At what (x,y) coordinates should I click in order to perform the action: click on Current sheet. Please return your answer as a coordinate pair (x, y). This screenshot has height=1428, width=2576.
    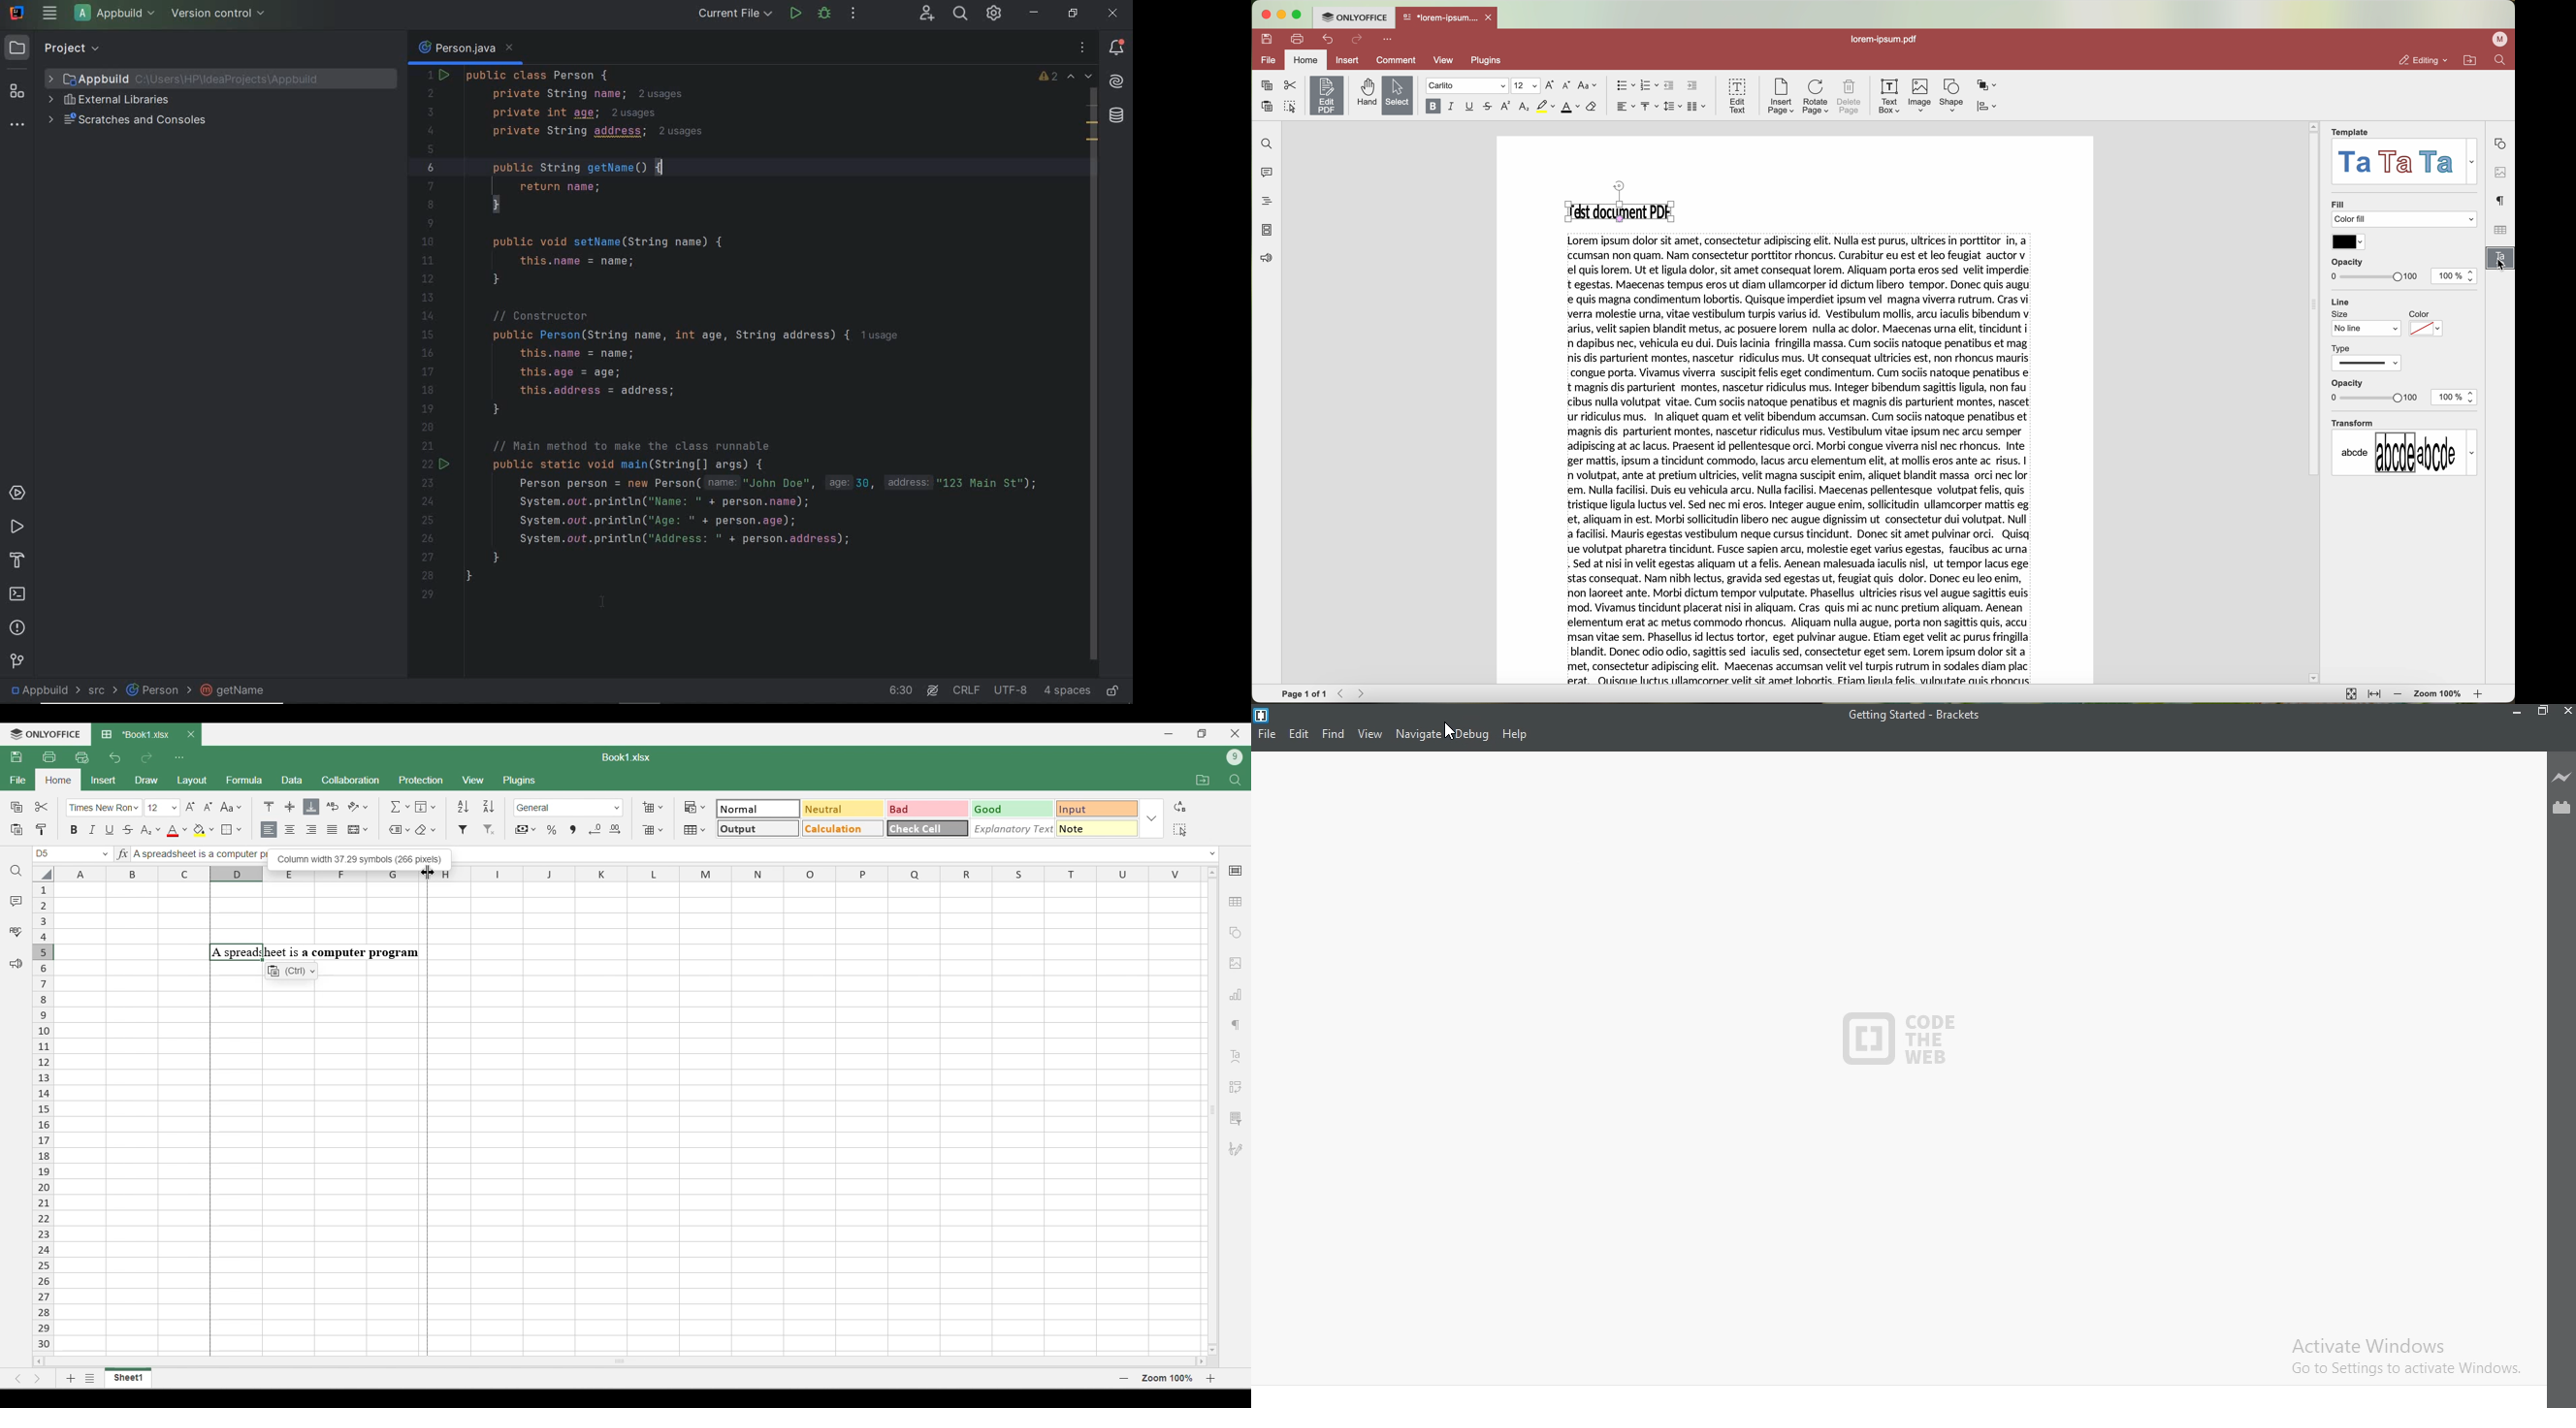
    Looking at the image, I should click on (128, 1378).